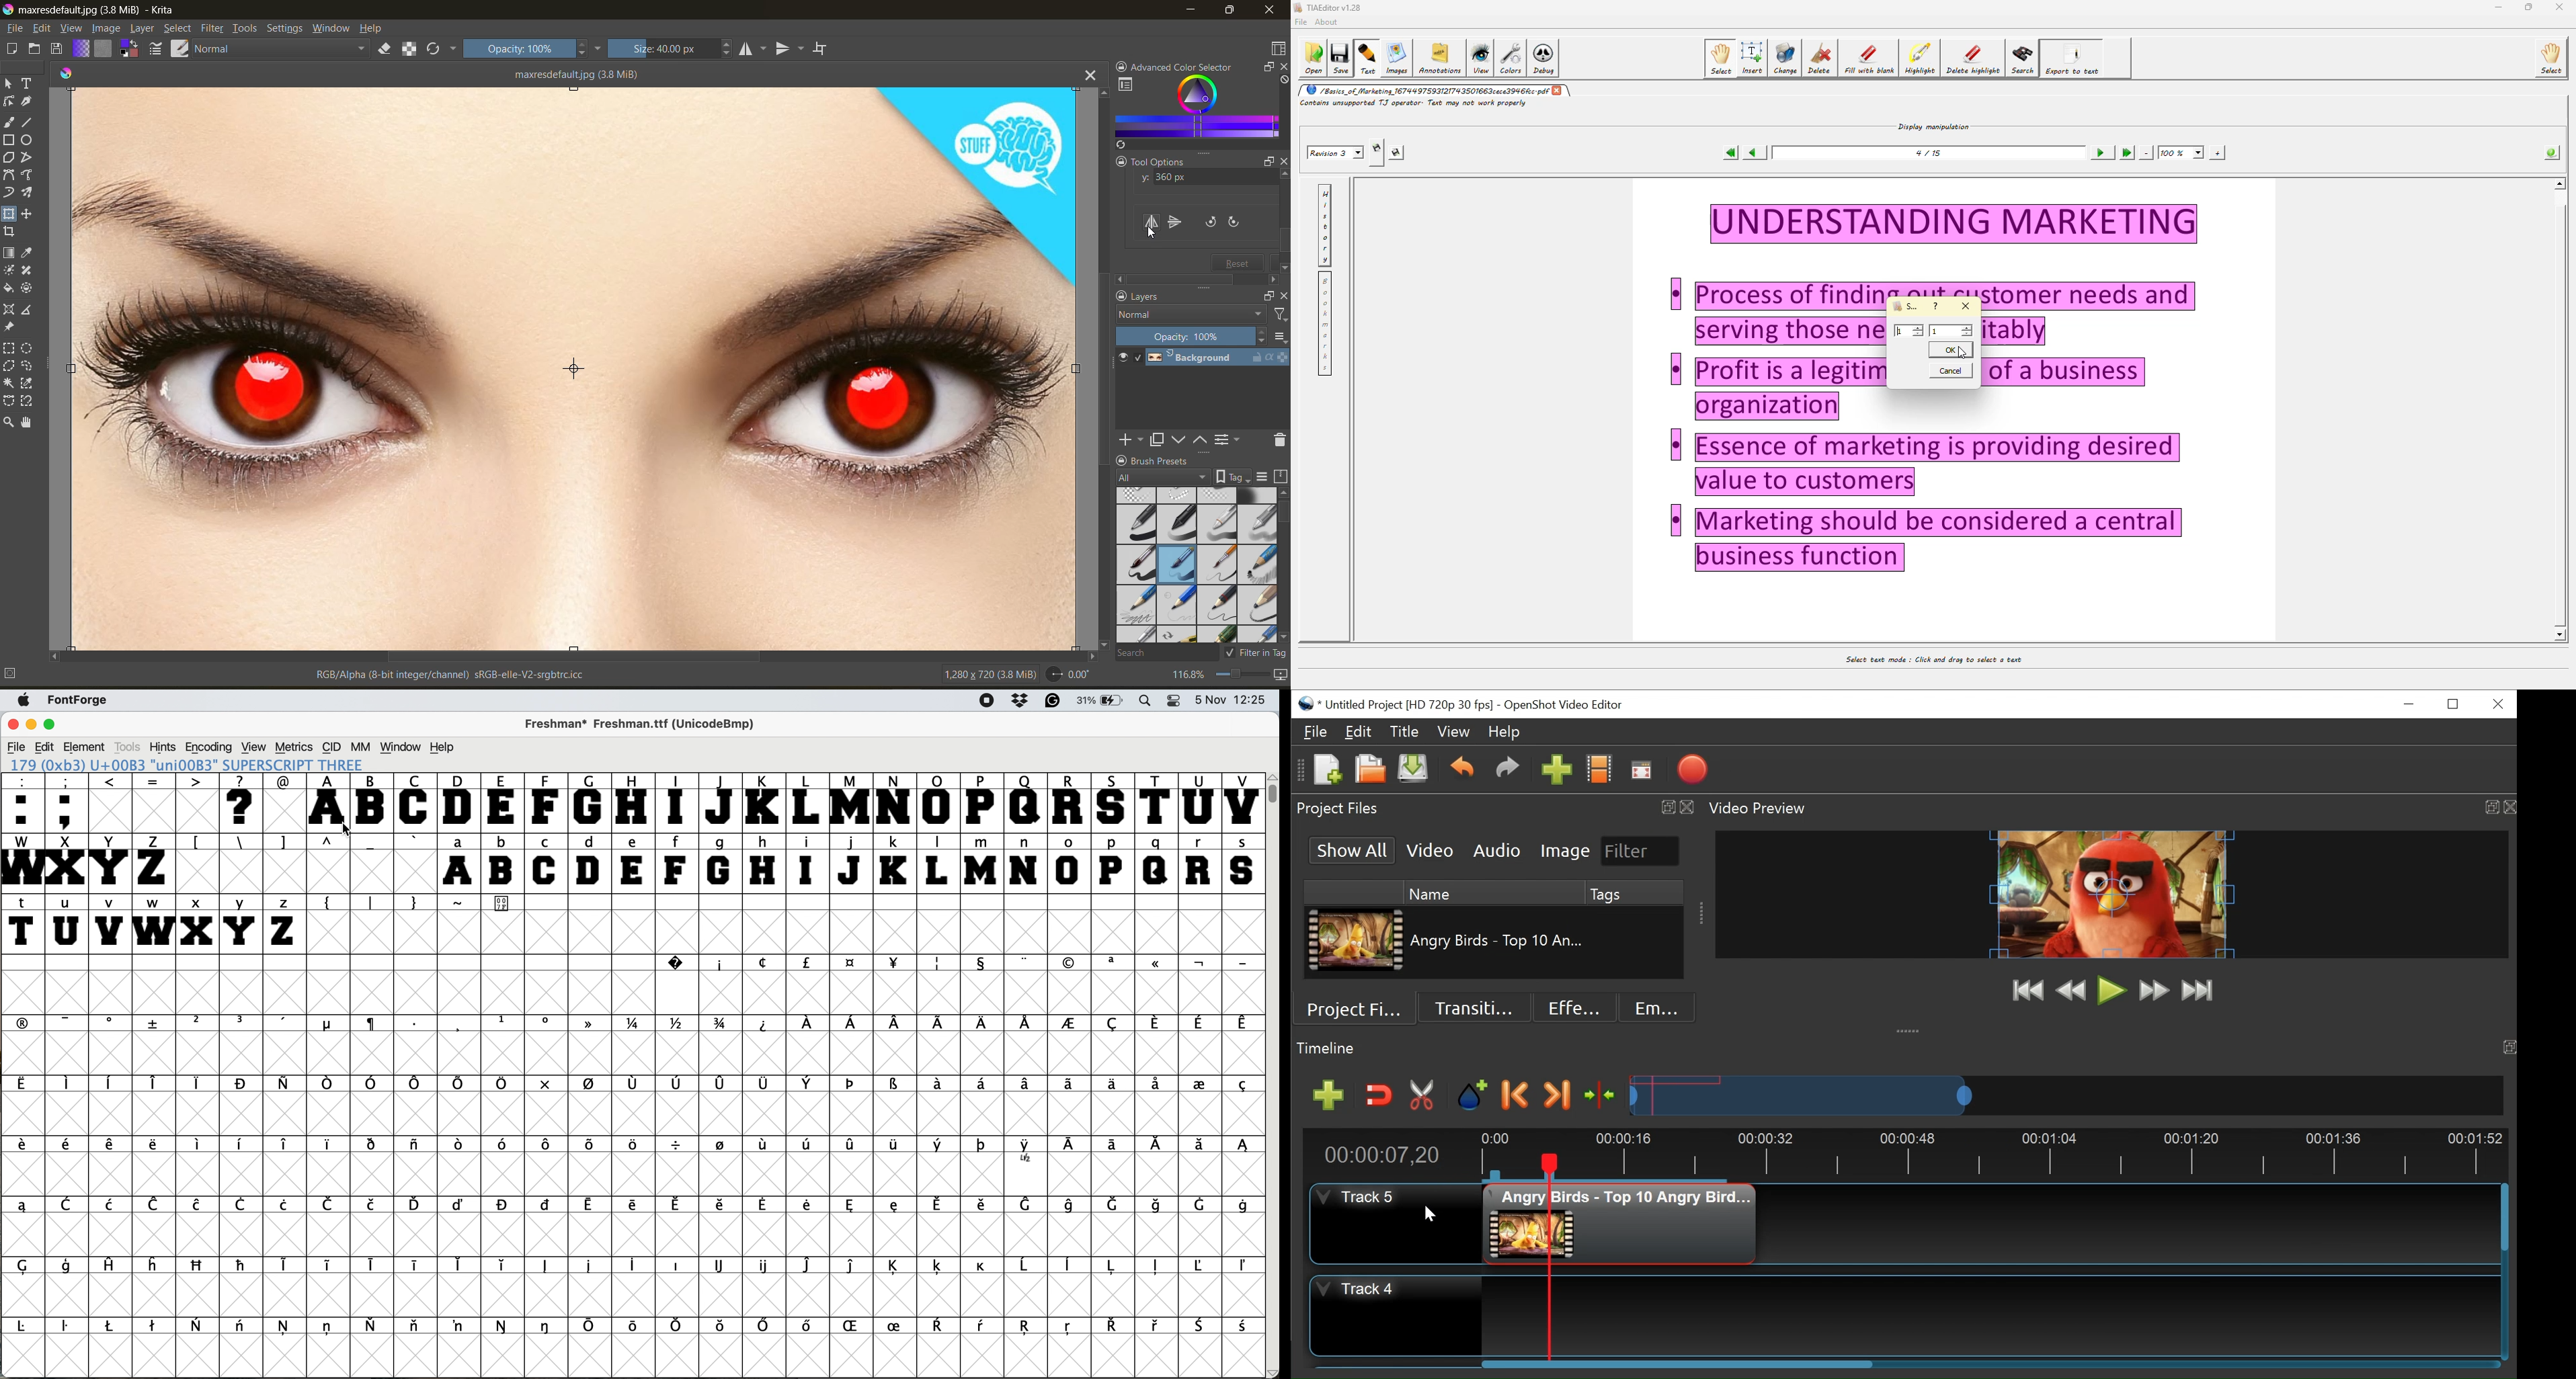 This screenshot has width=2576, height=1400. What do you see at coordinates (938, 802) in the screenshot?
I see `O` at bounding box center [938, 802].